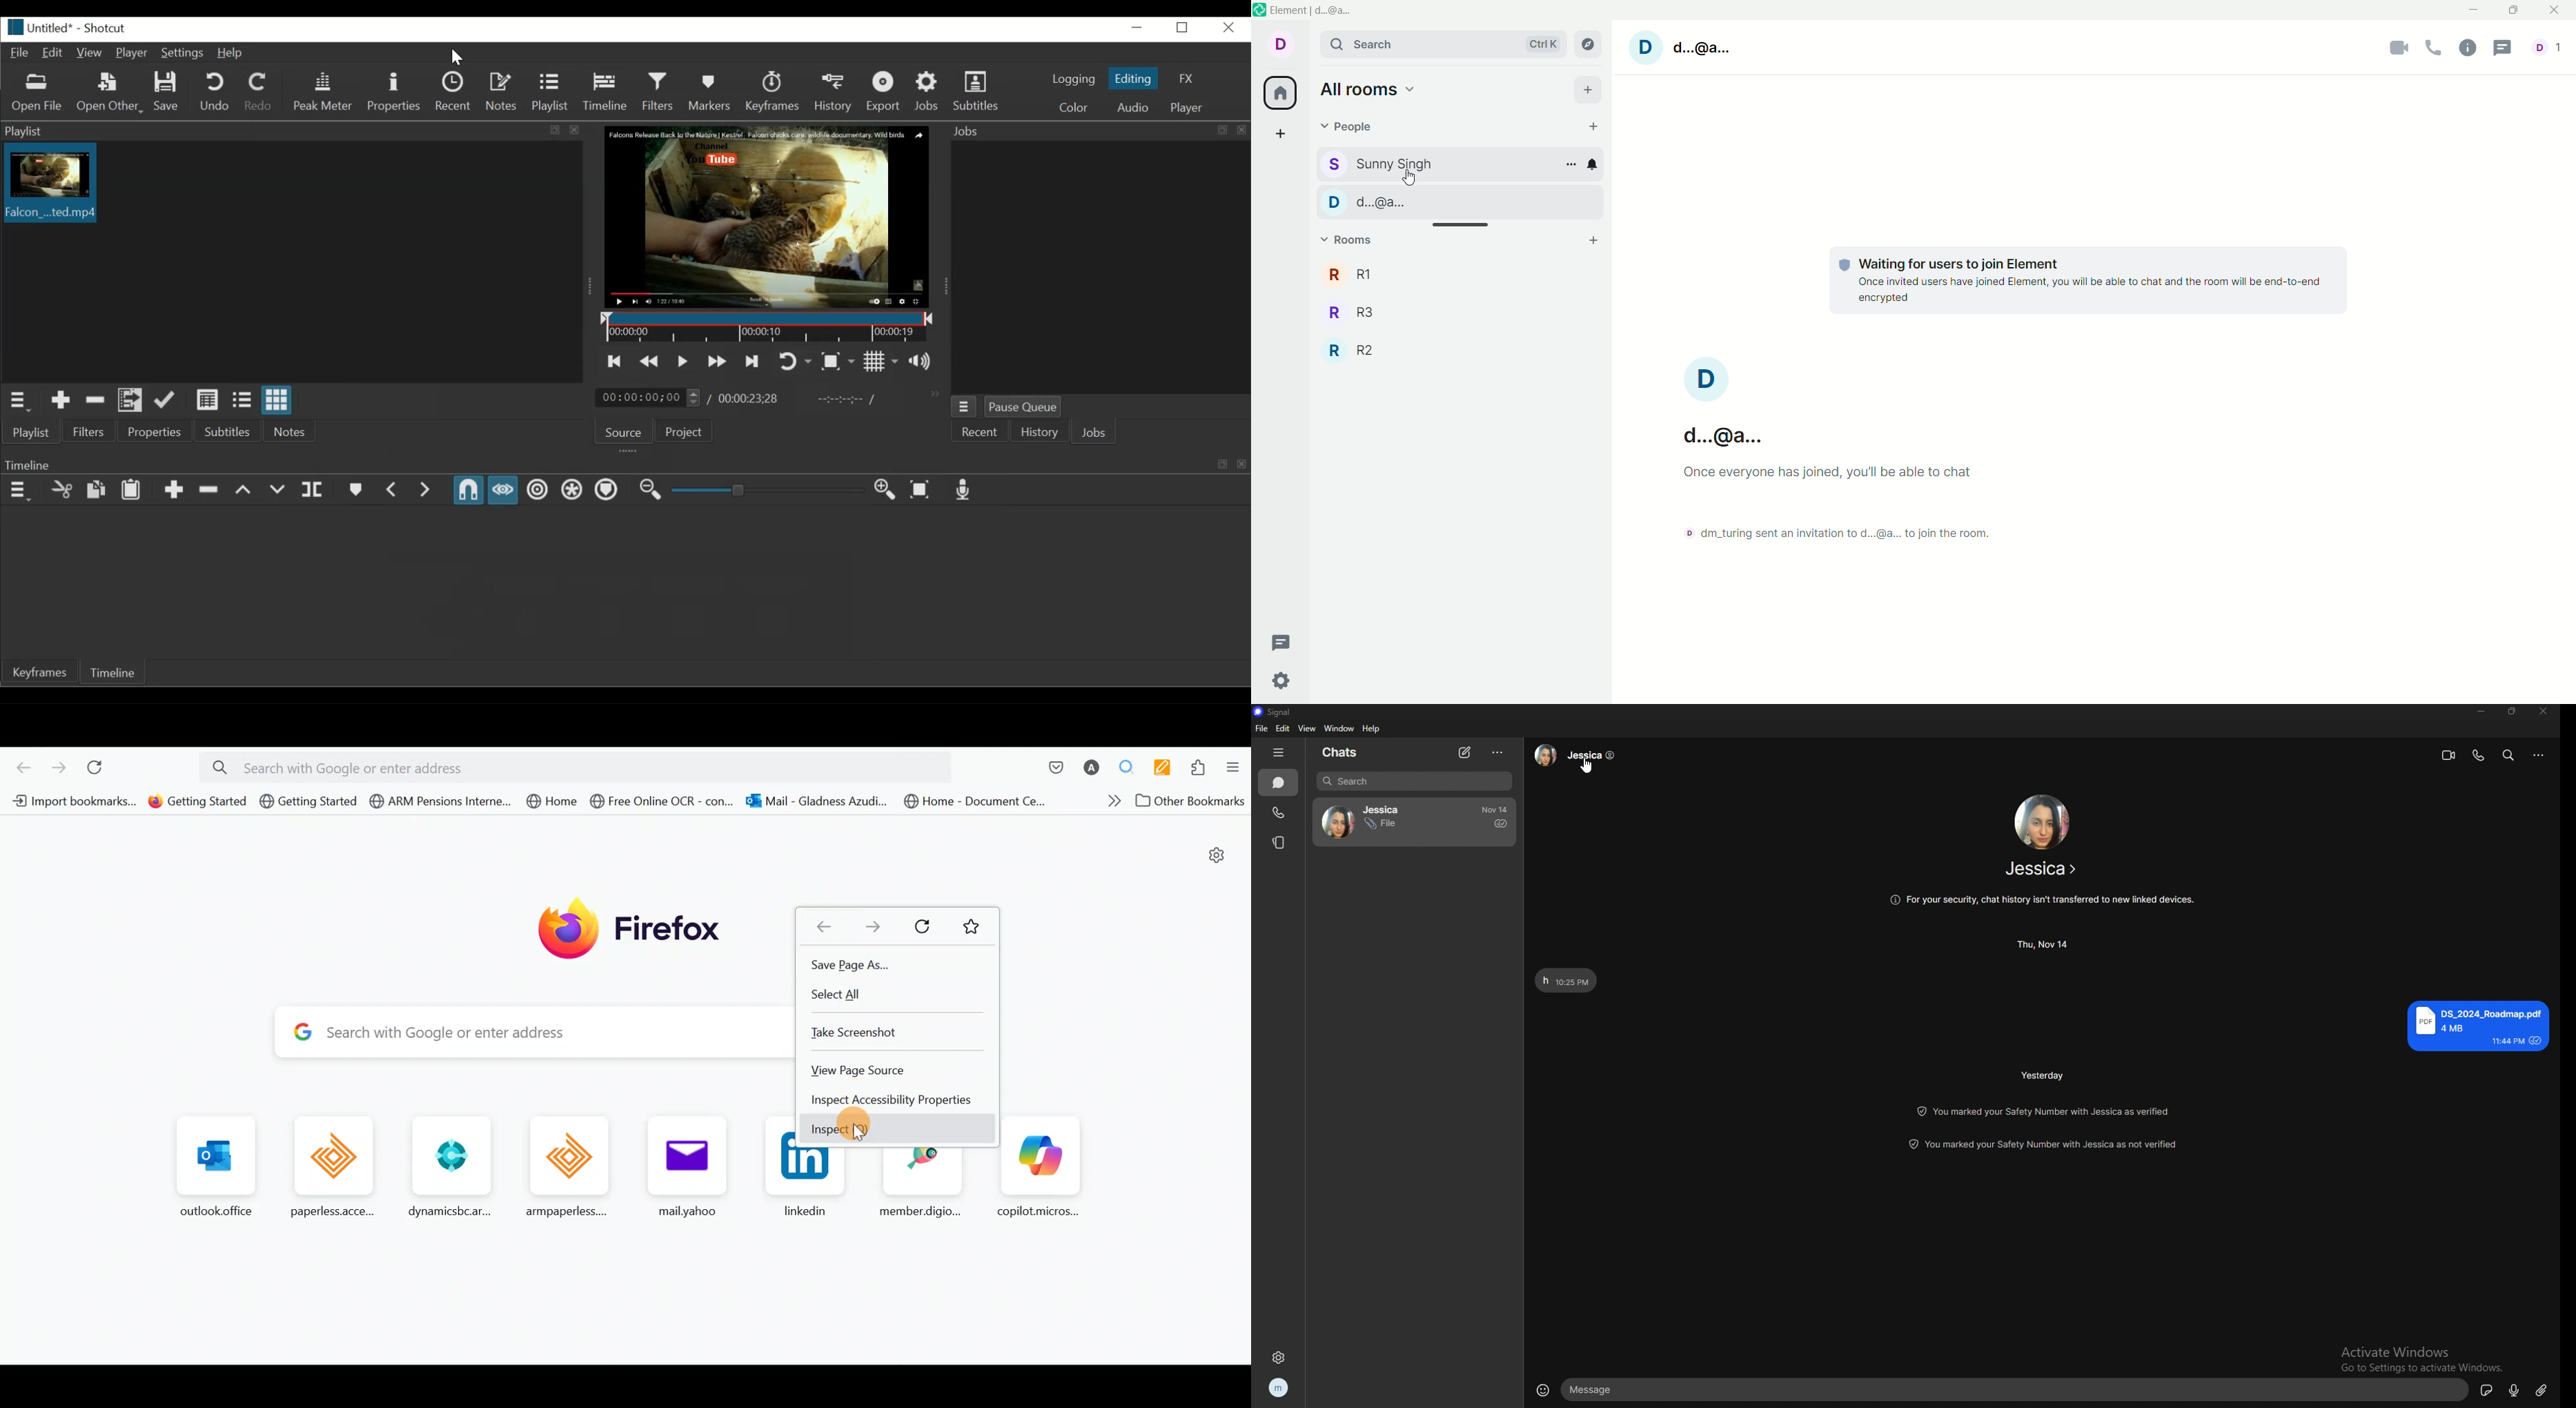  What do you see at coordinates (964, 407) in the screenshot?
I see `Jobs menu` at bounding box center [964, 407].